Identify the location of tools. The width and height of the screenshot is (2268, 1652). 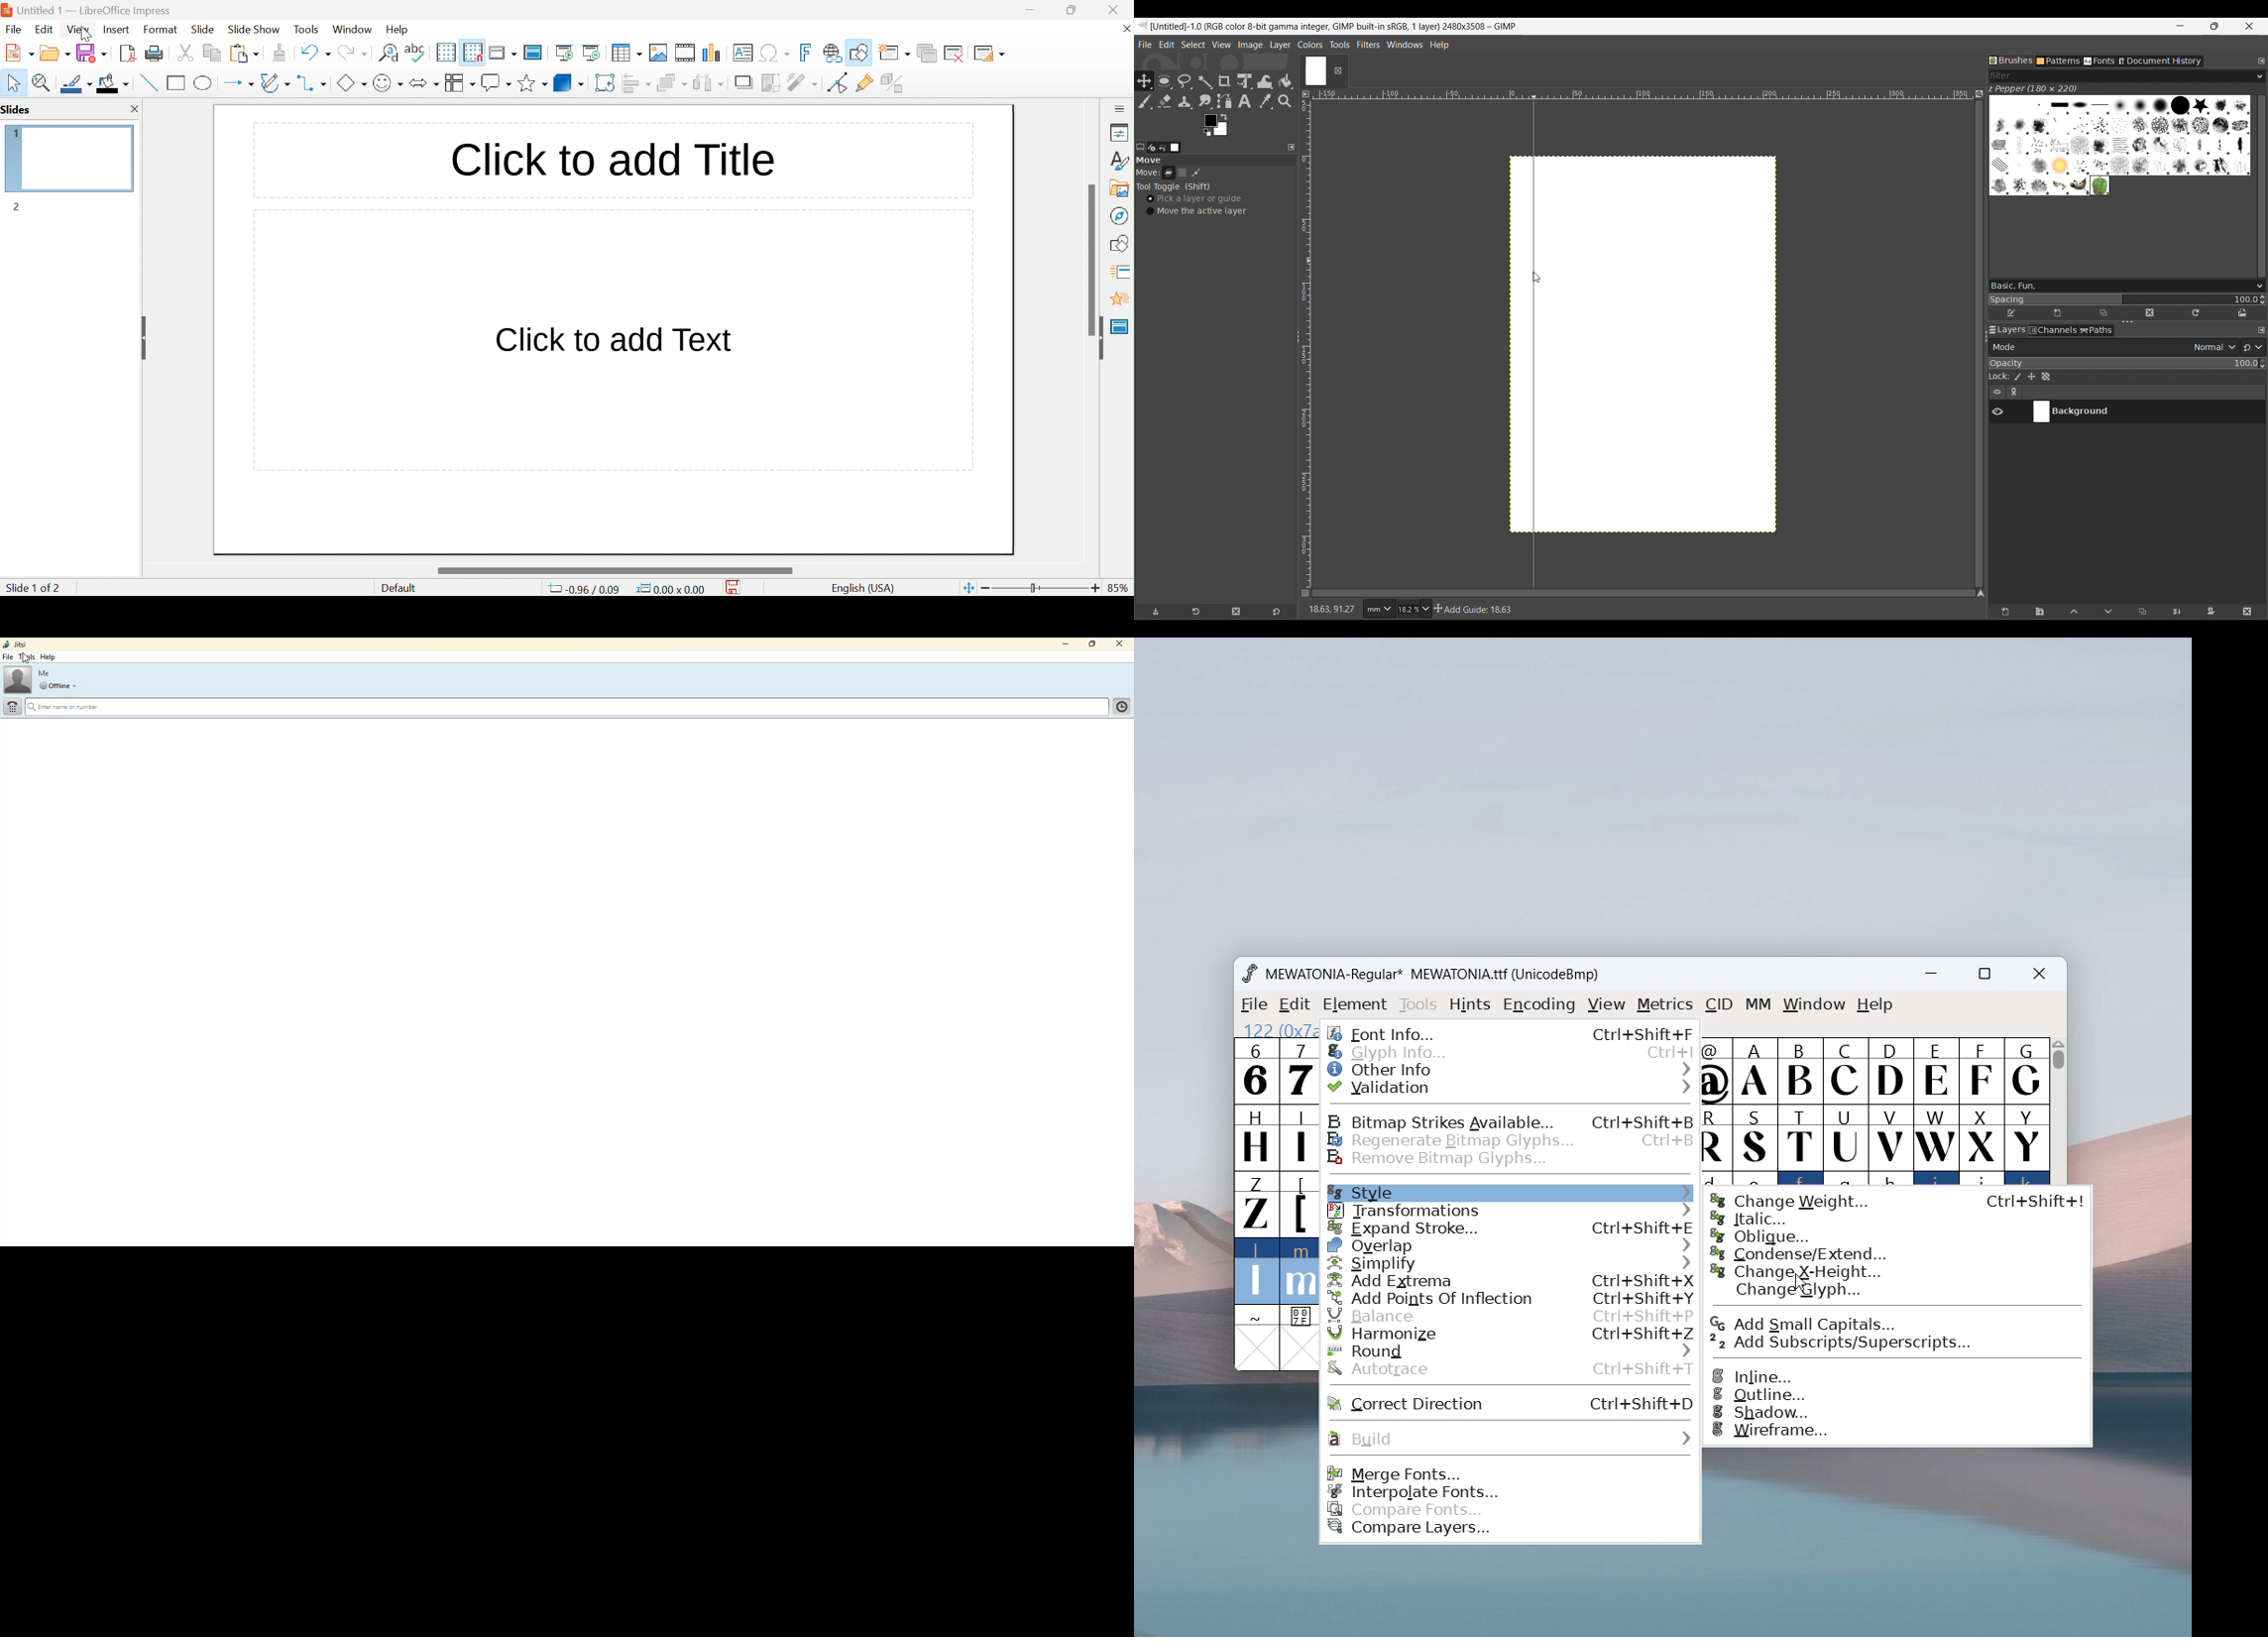
(307, 30).